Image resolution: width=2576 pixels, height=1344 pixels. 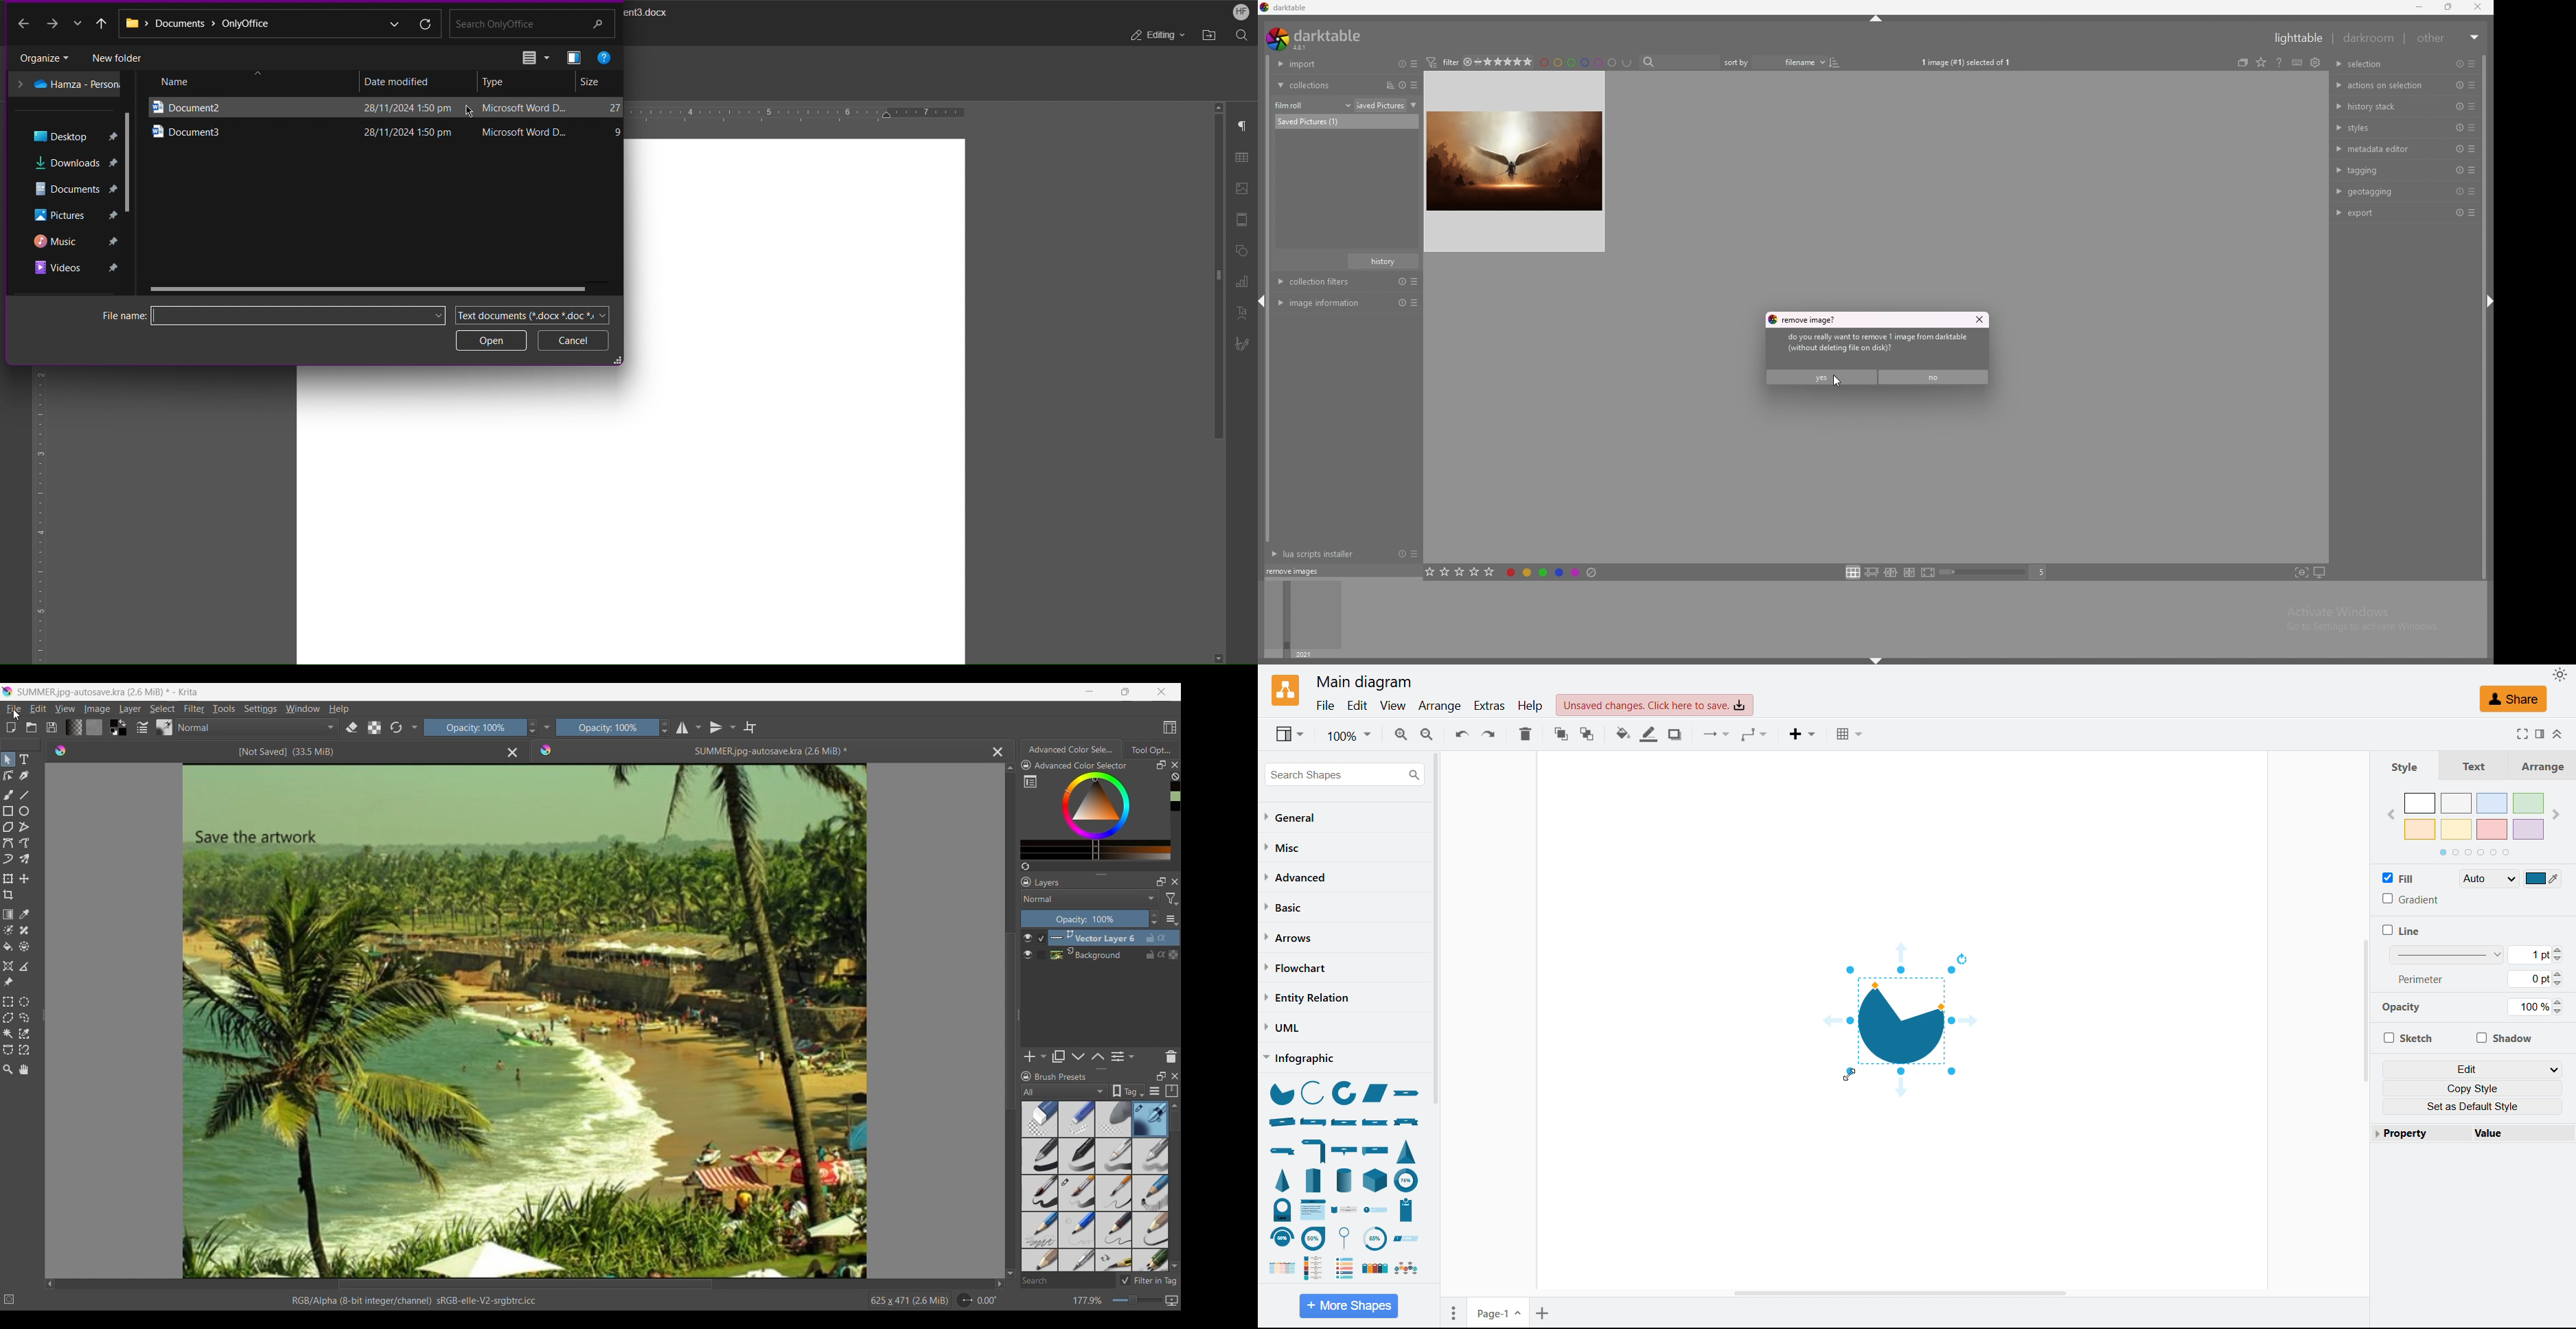 What do you see at coordinates (47, 57) in the screenshot?
I see `Organize` at bounding box center [47, 57].